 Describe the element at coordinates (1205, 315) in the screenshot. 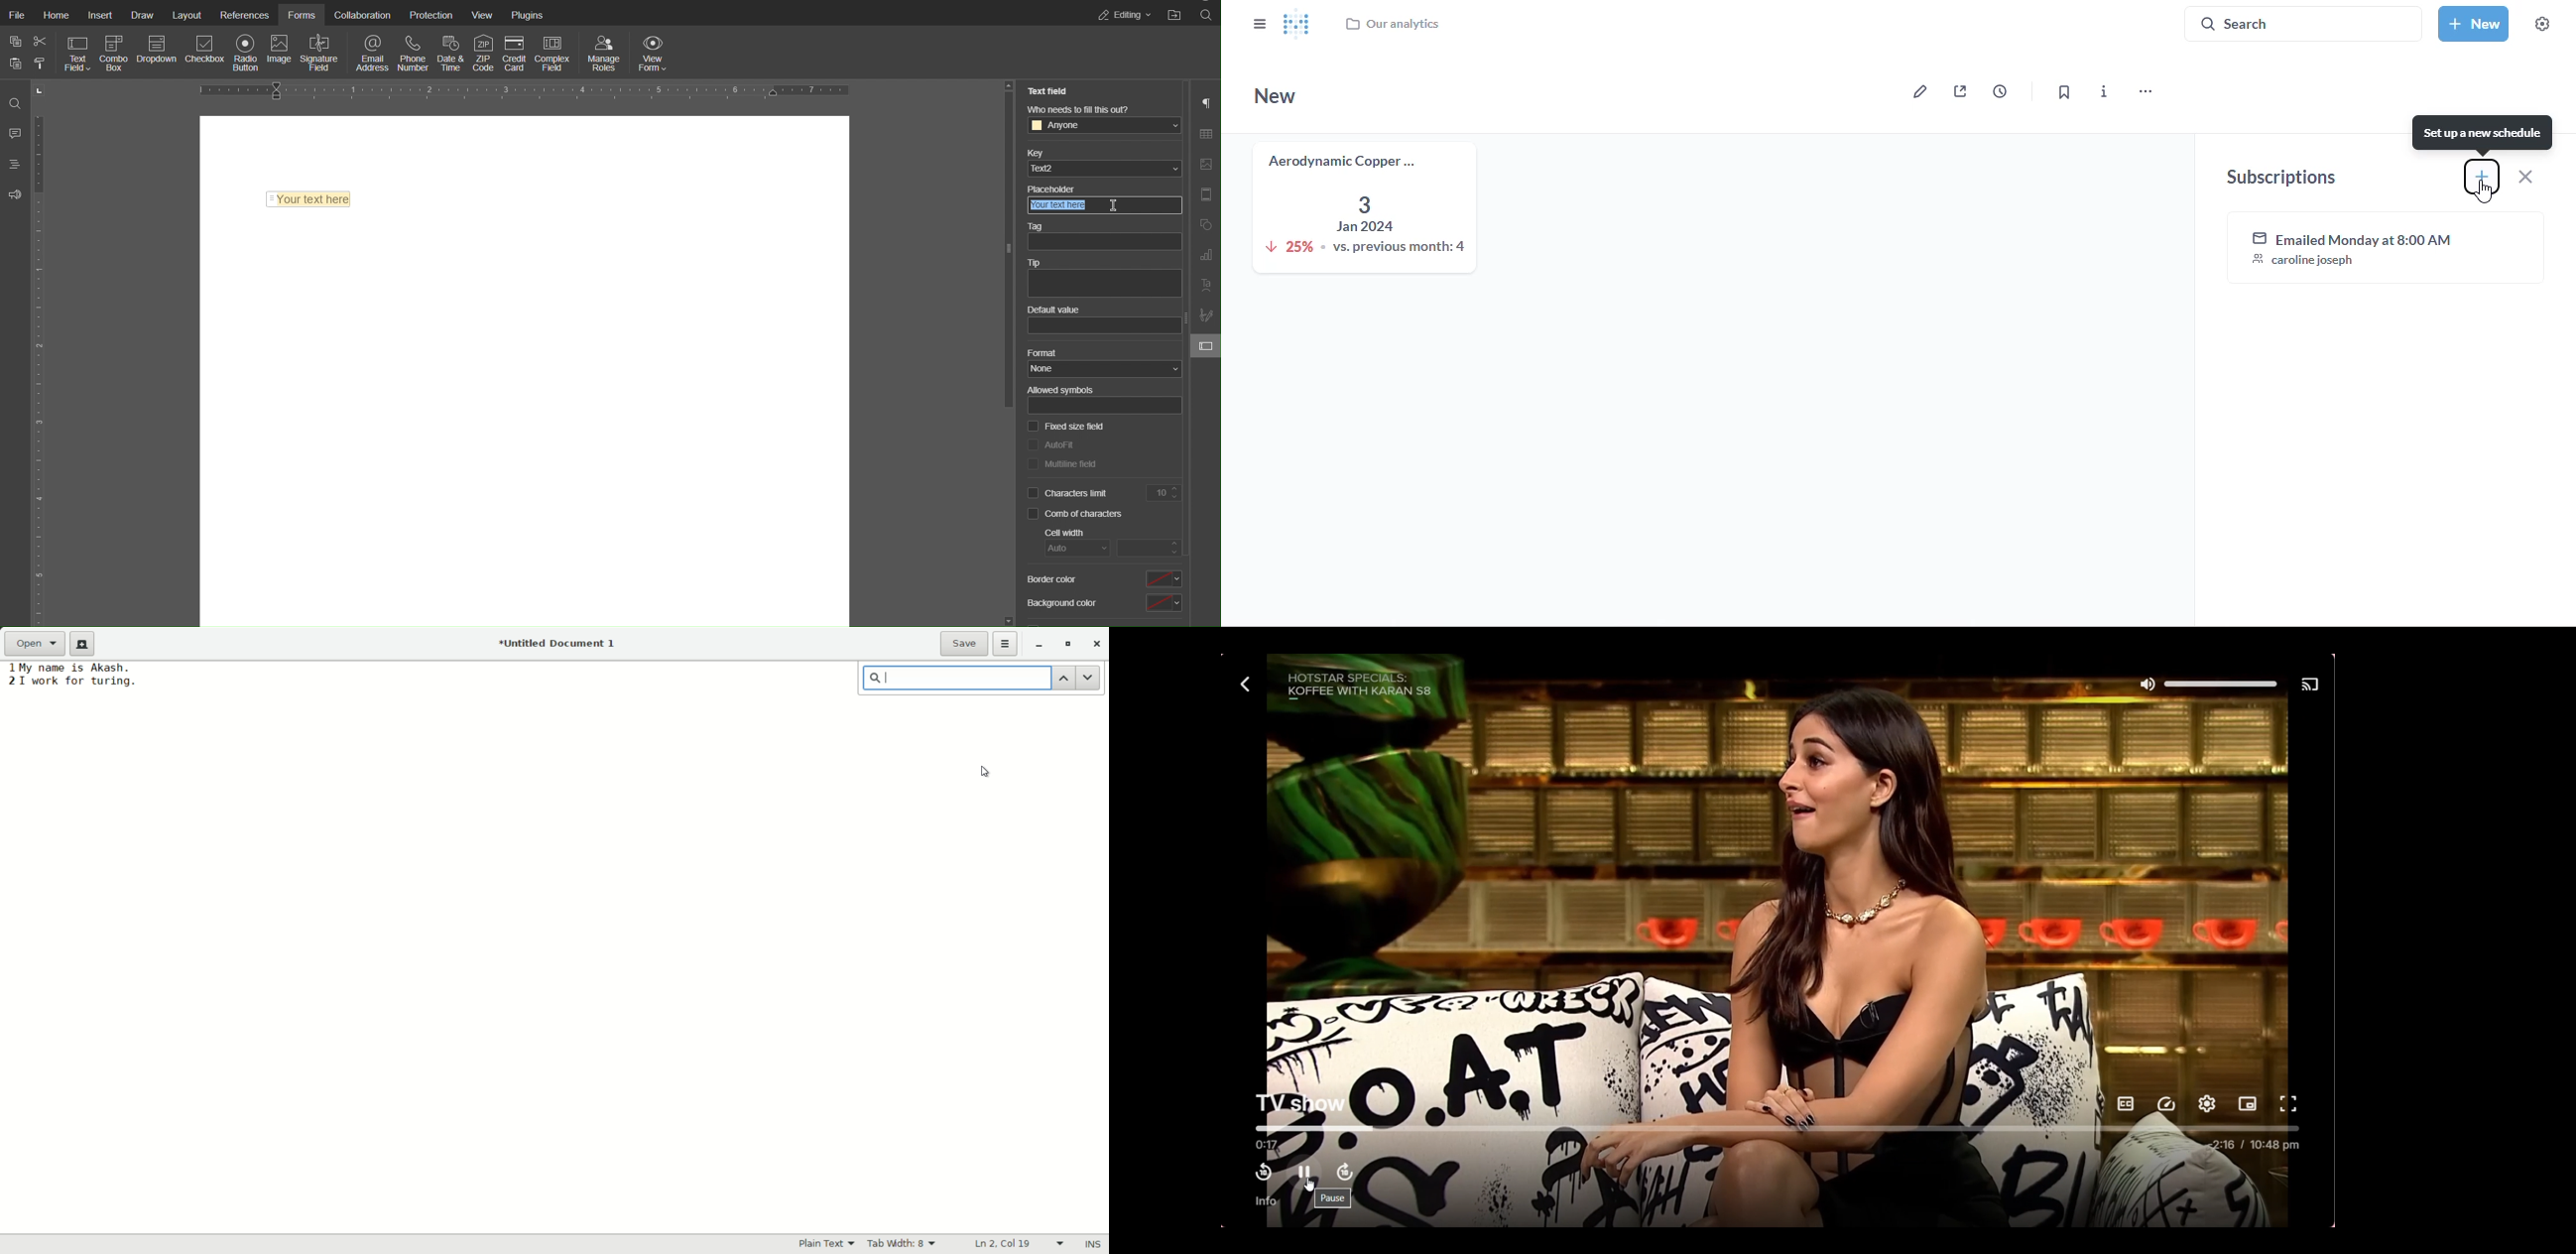

I see `Signature` at that location.